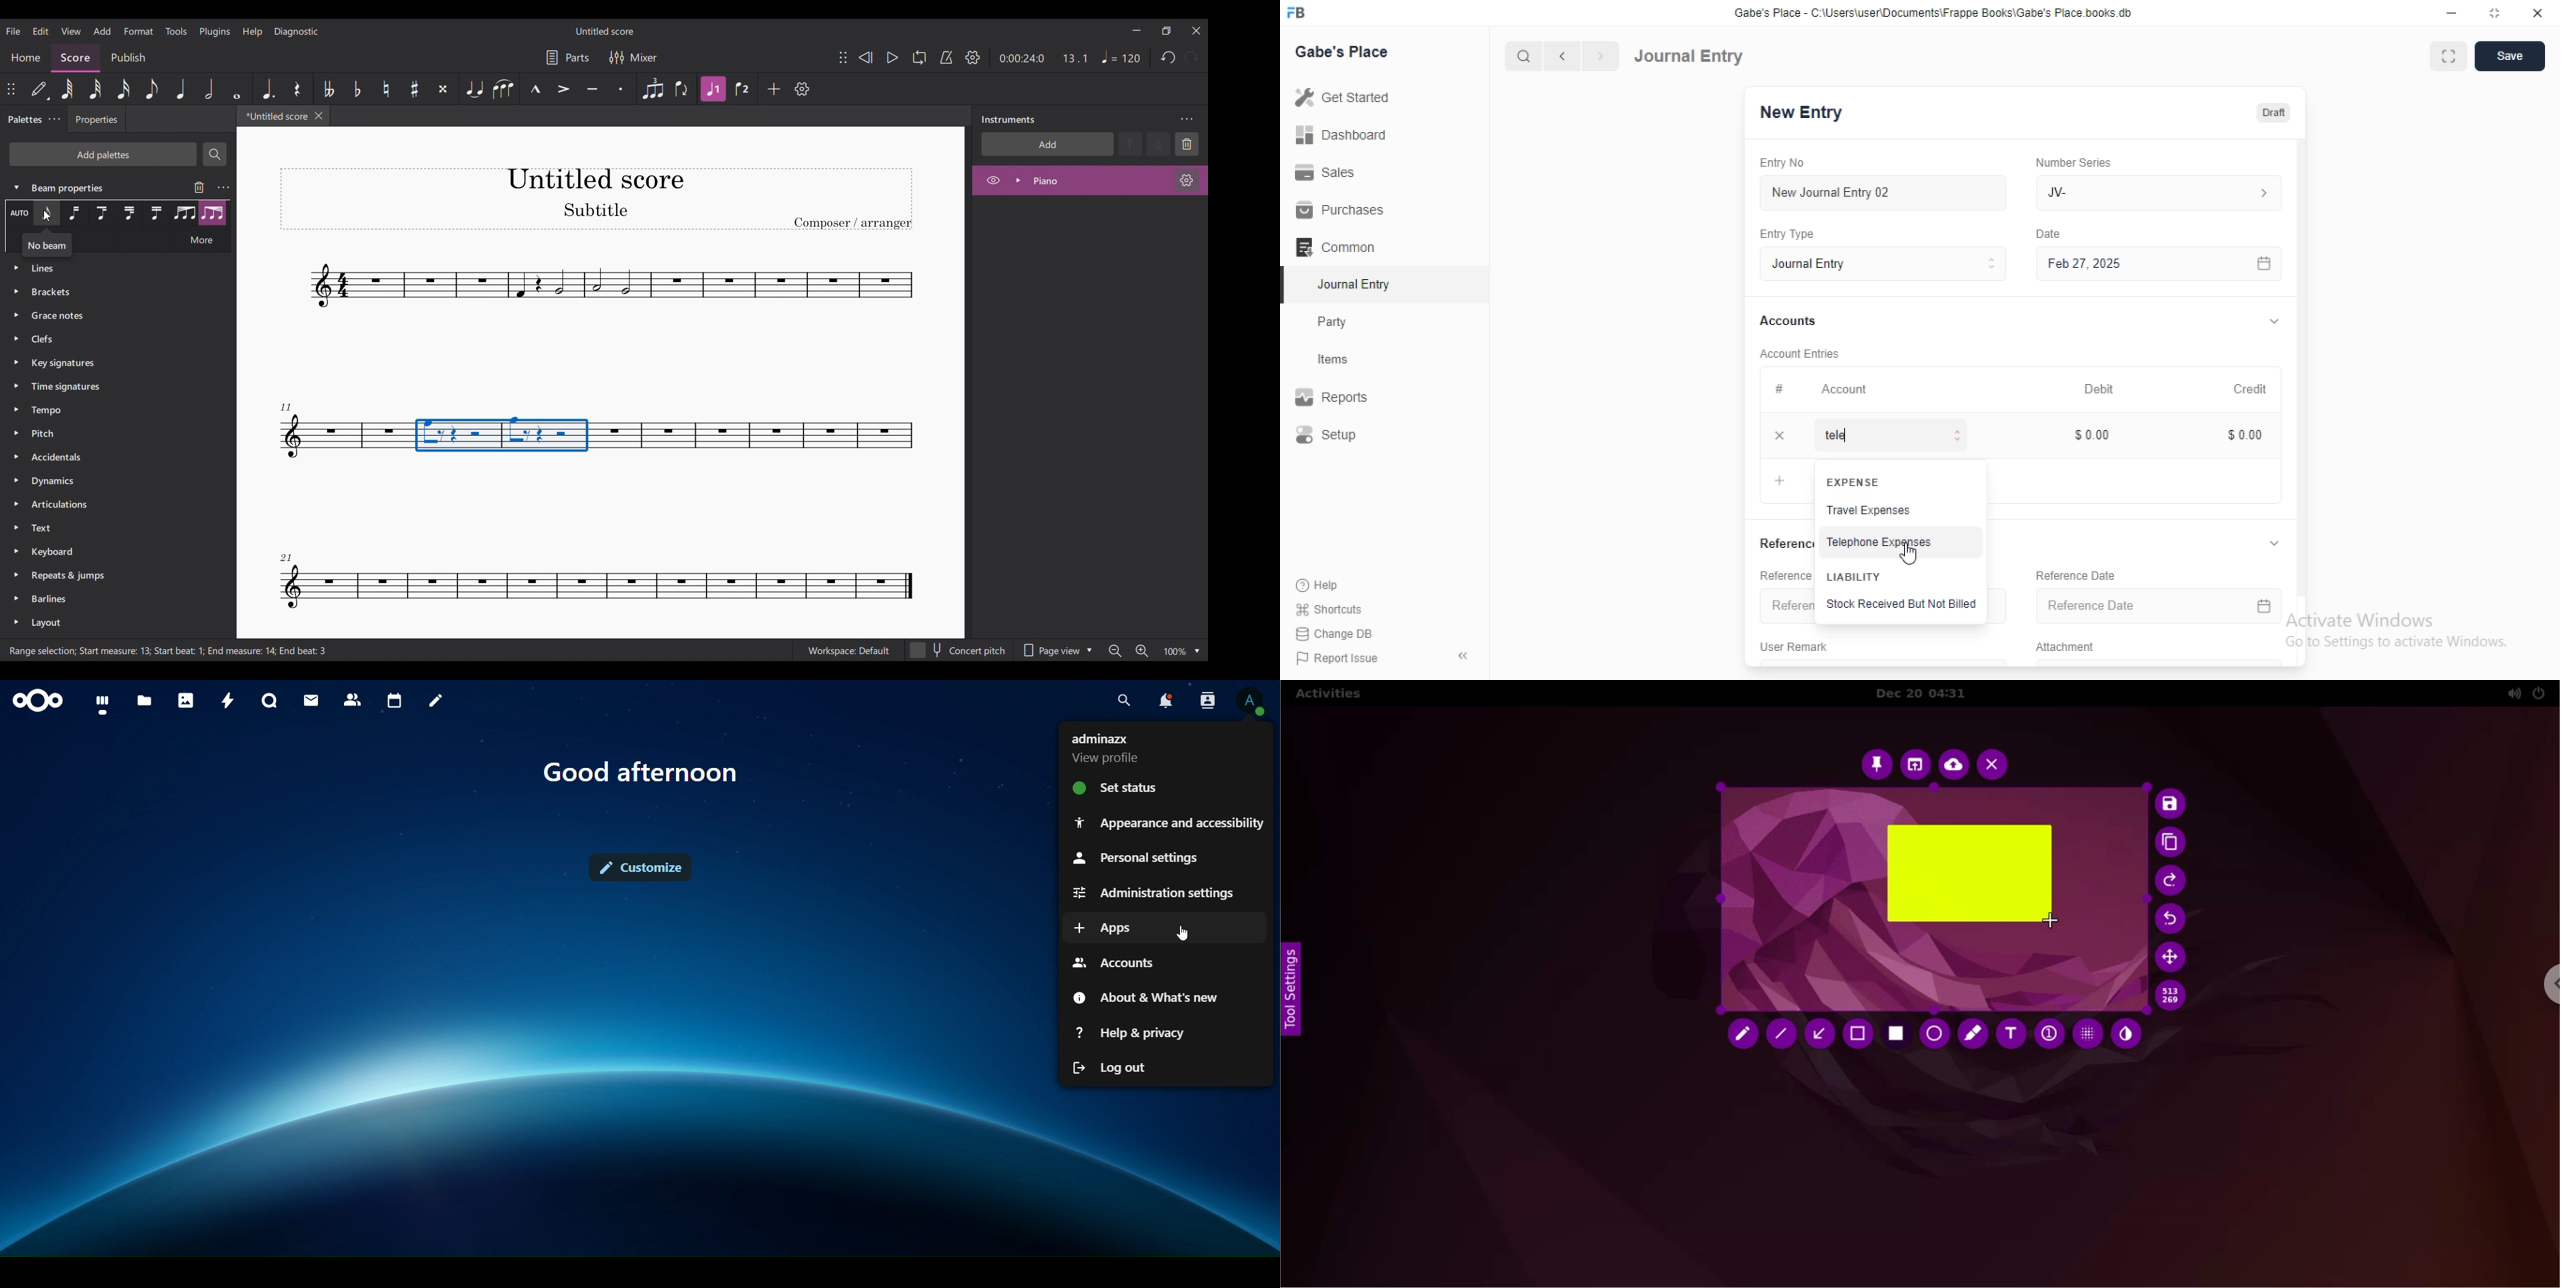 The height and width of the screenshot is (1288, 2576). I want to click on Travel Expenses, so click(1868, 510).